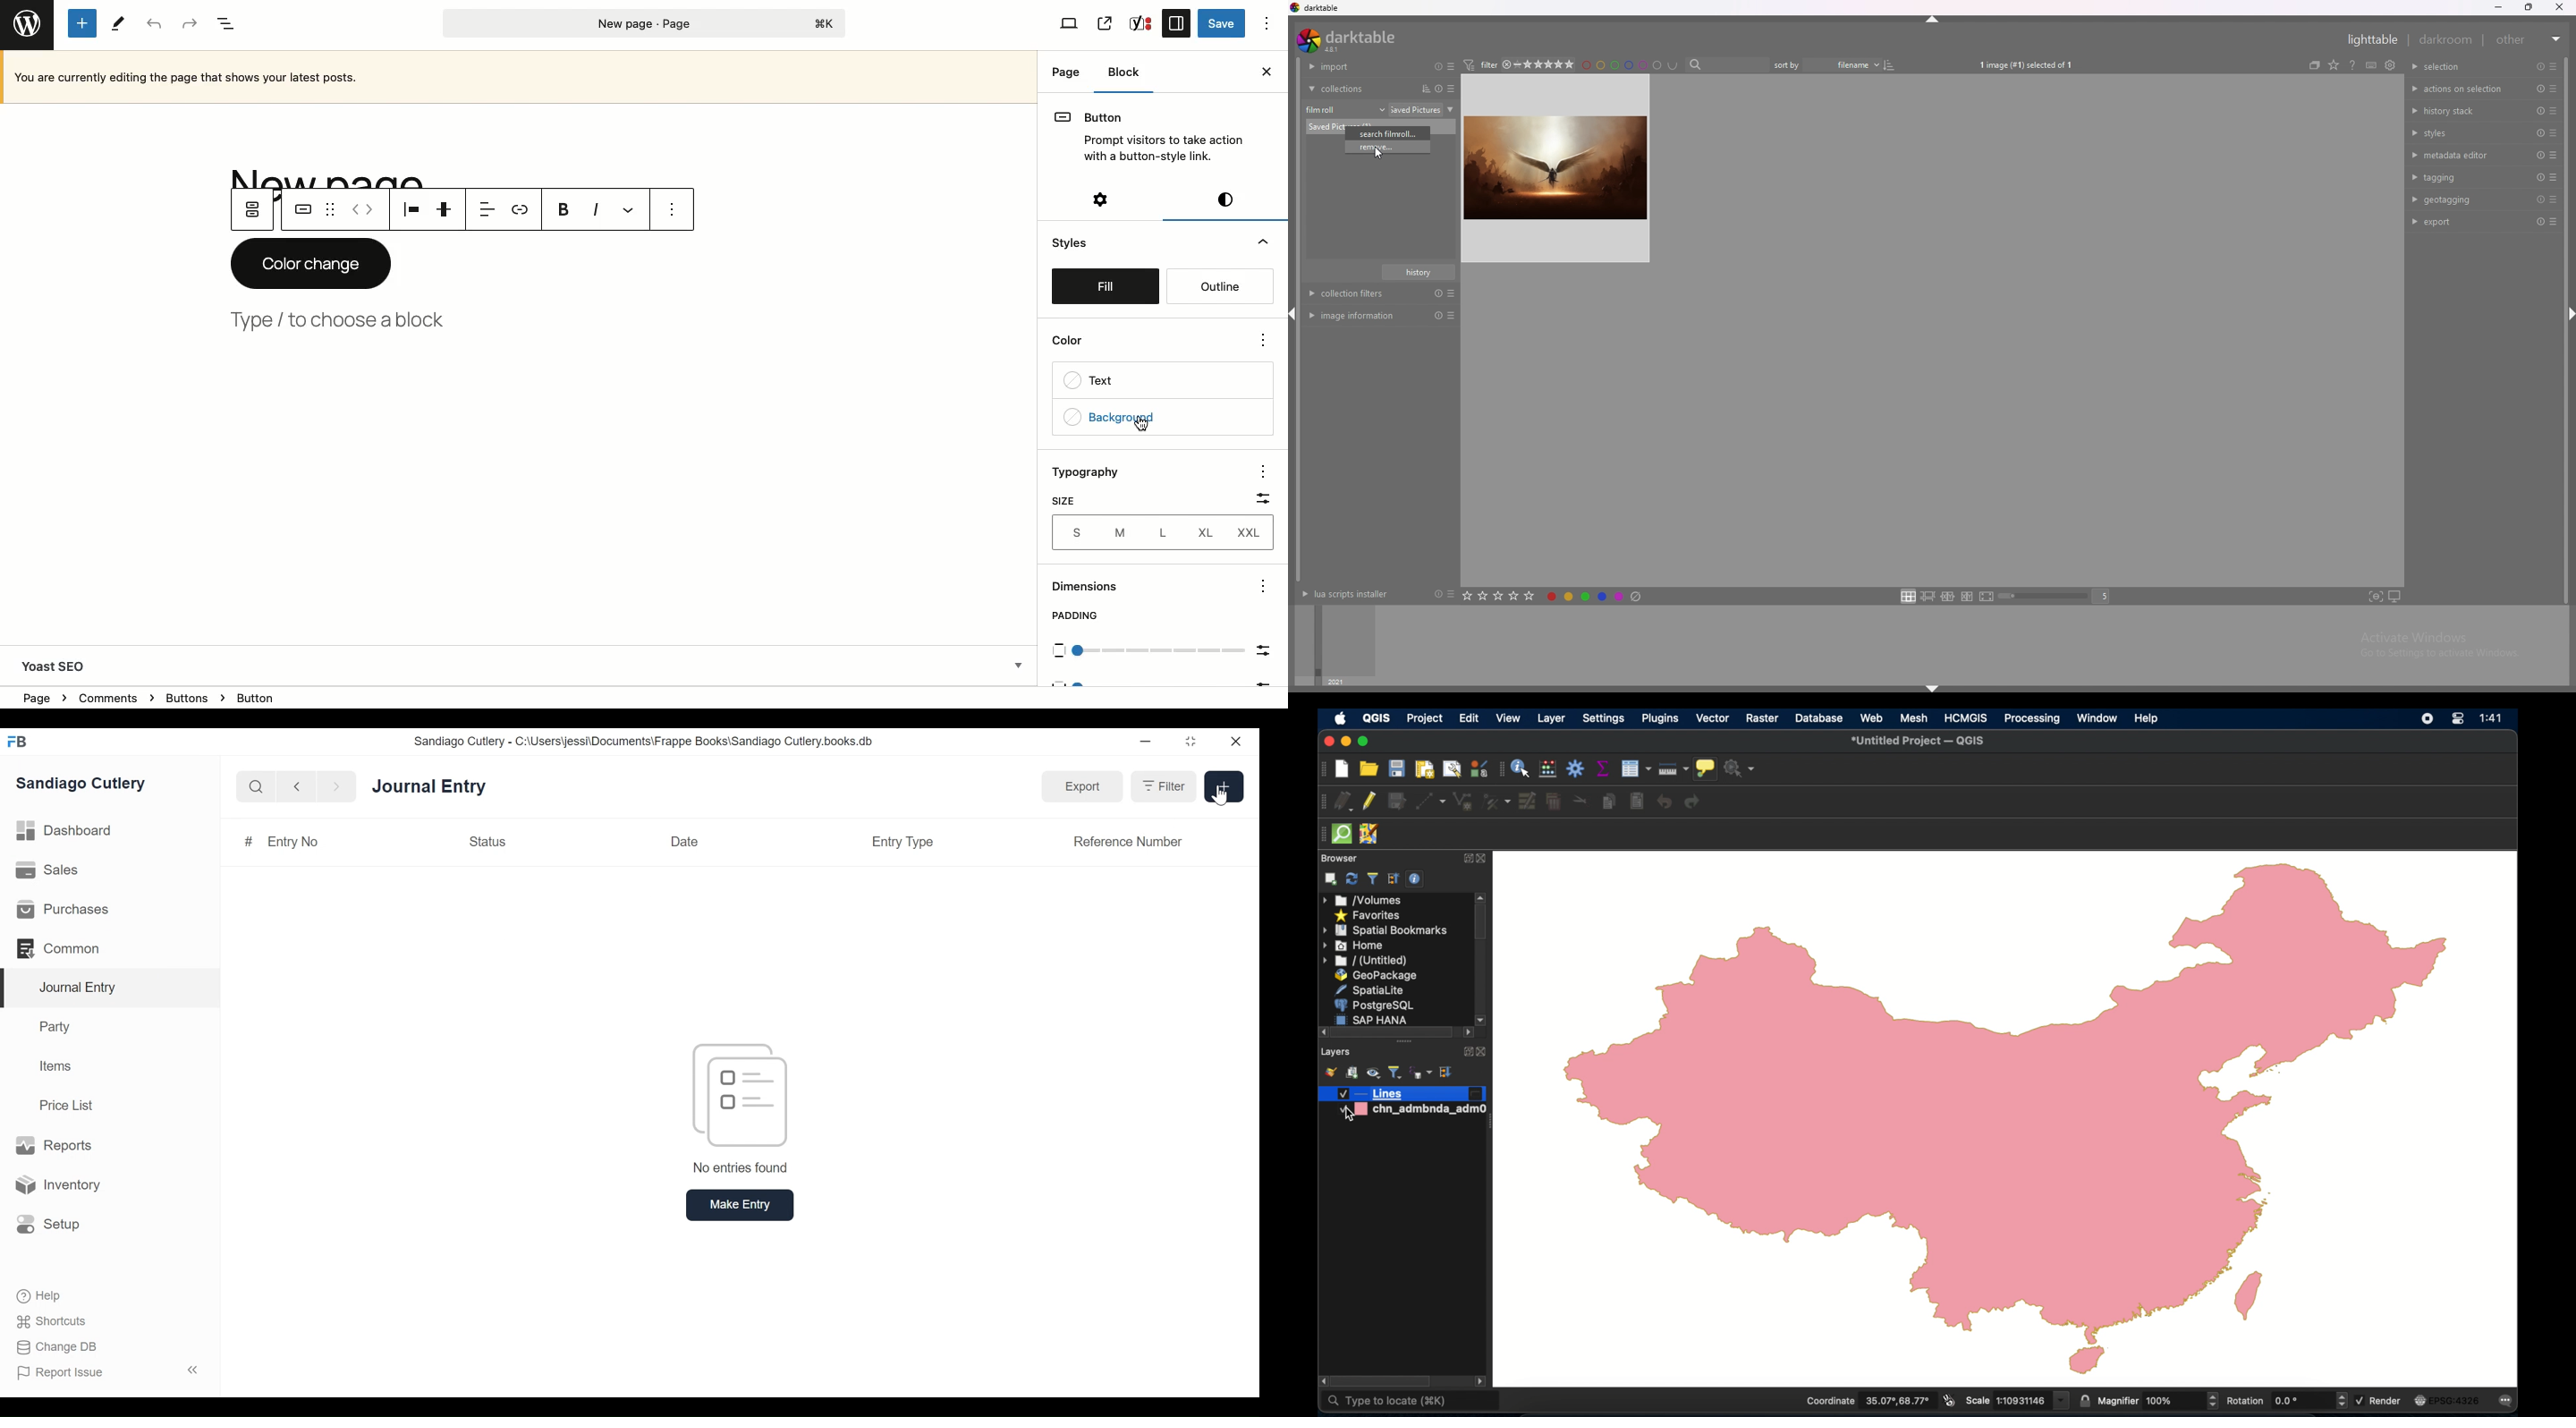 Image resolution: width=2576 pixels, height=1428 pixels. I want to click on Status, so click(488, 842).